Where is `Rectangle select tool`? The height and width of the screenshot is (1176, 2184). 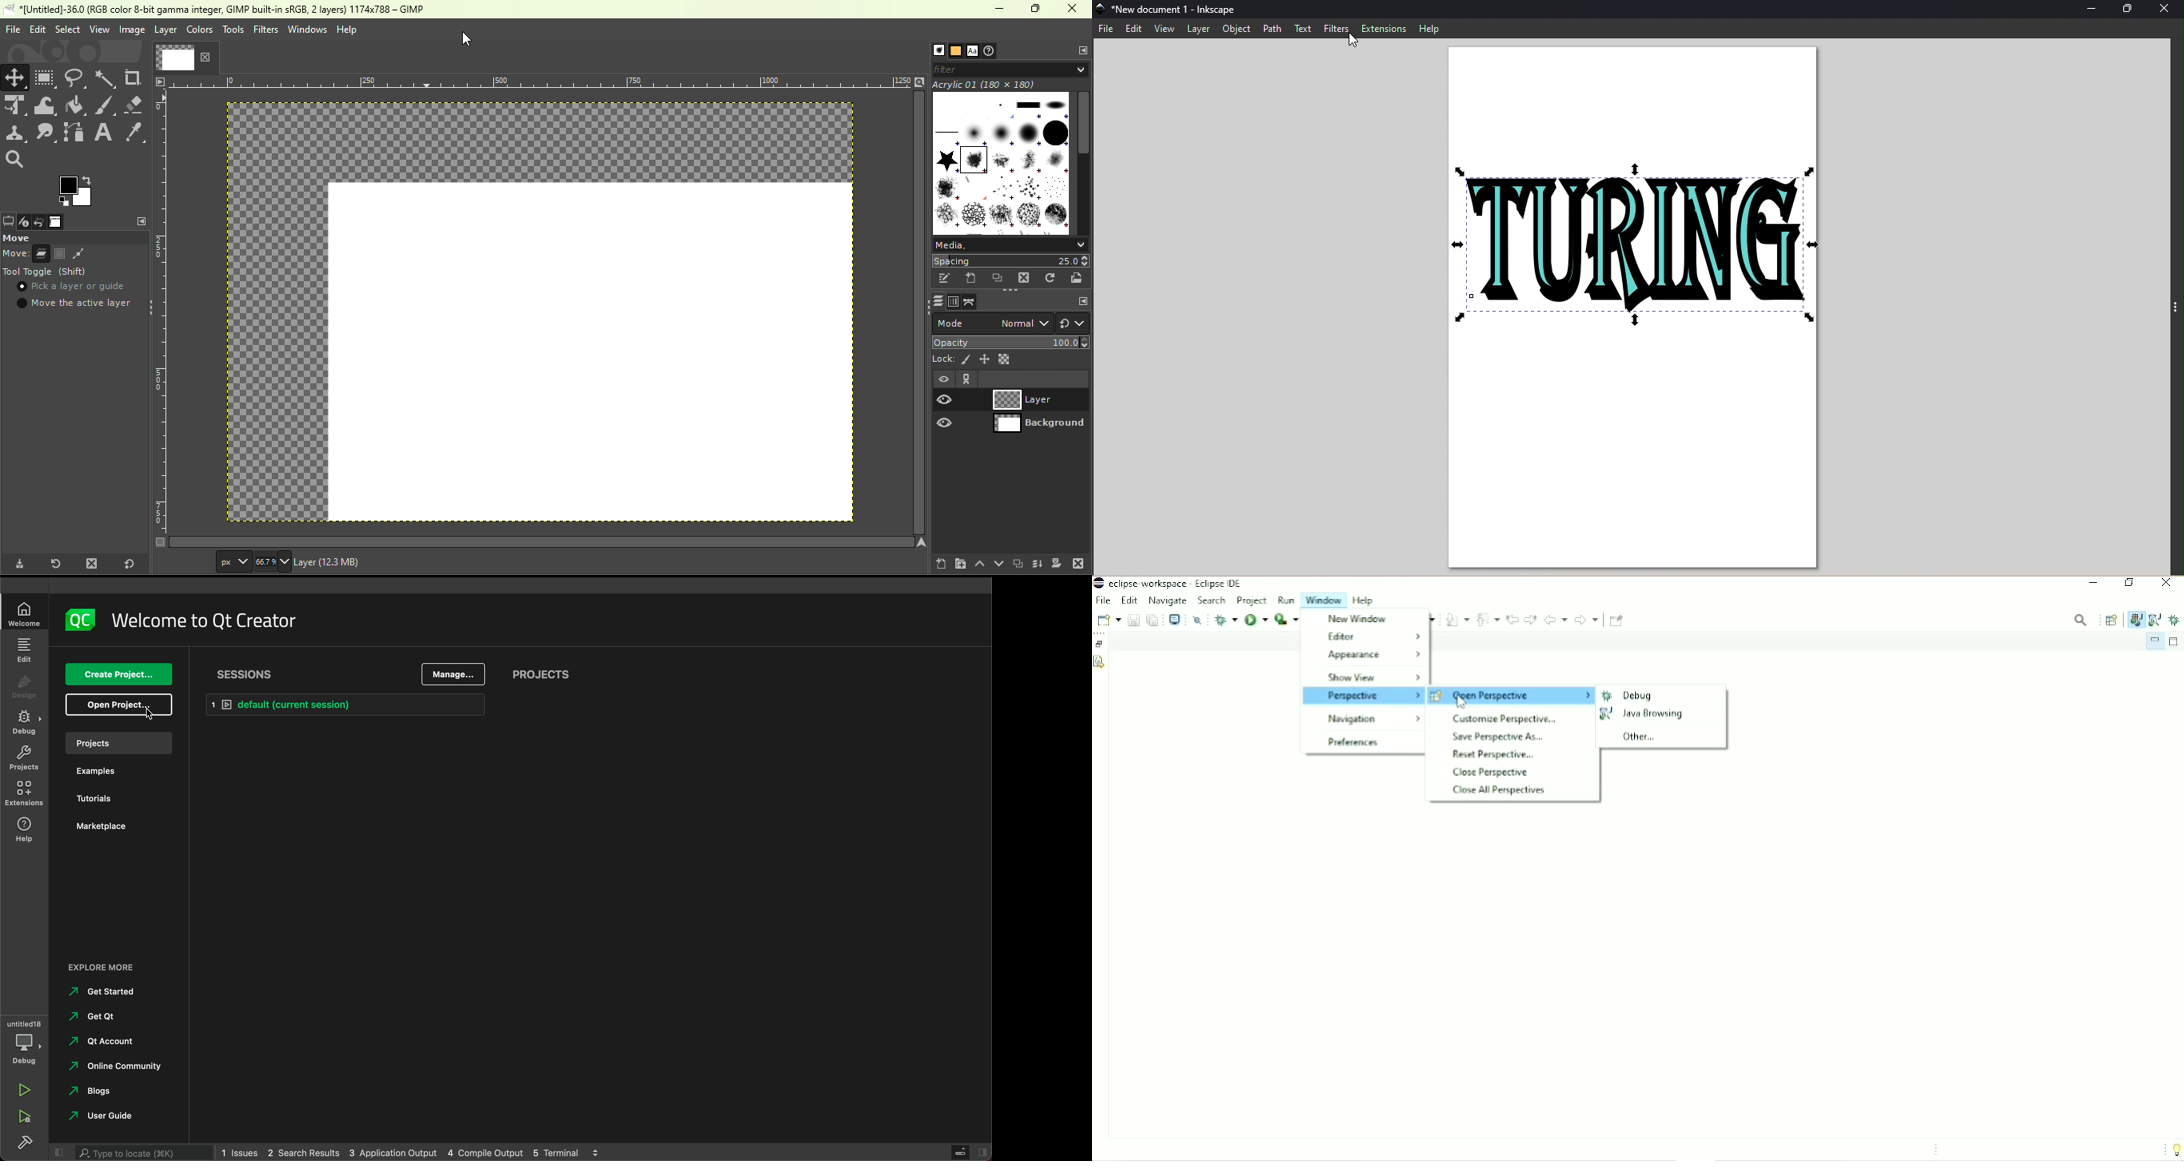
Rectangle select tool is located at coordinates (46, 78).